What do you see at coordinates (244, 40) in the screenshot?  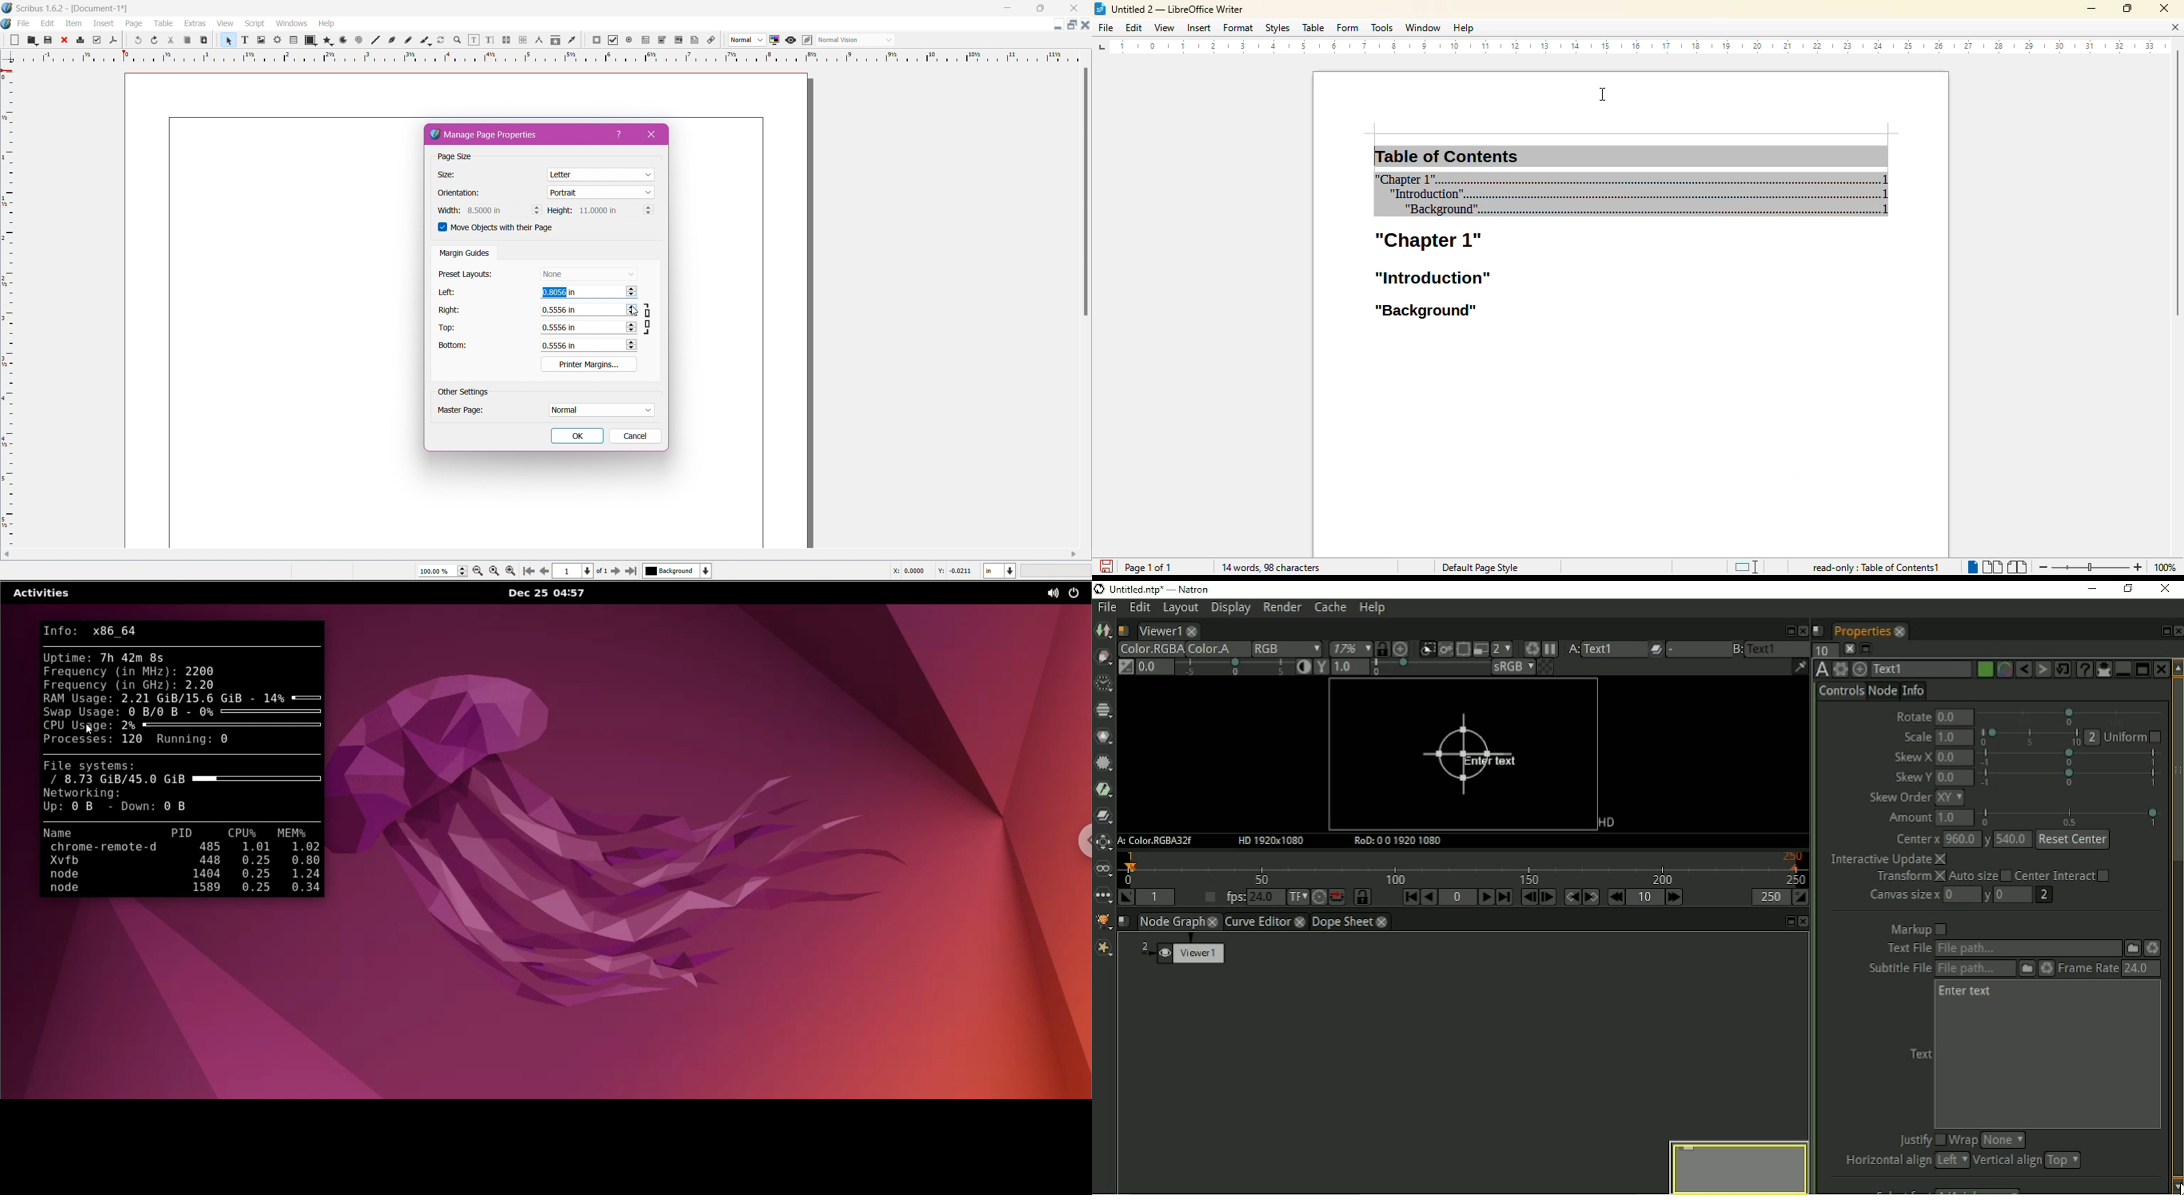 I see `Text Frame` at bounding box center [244, 40].